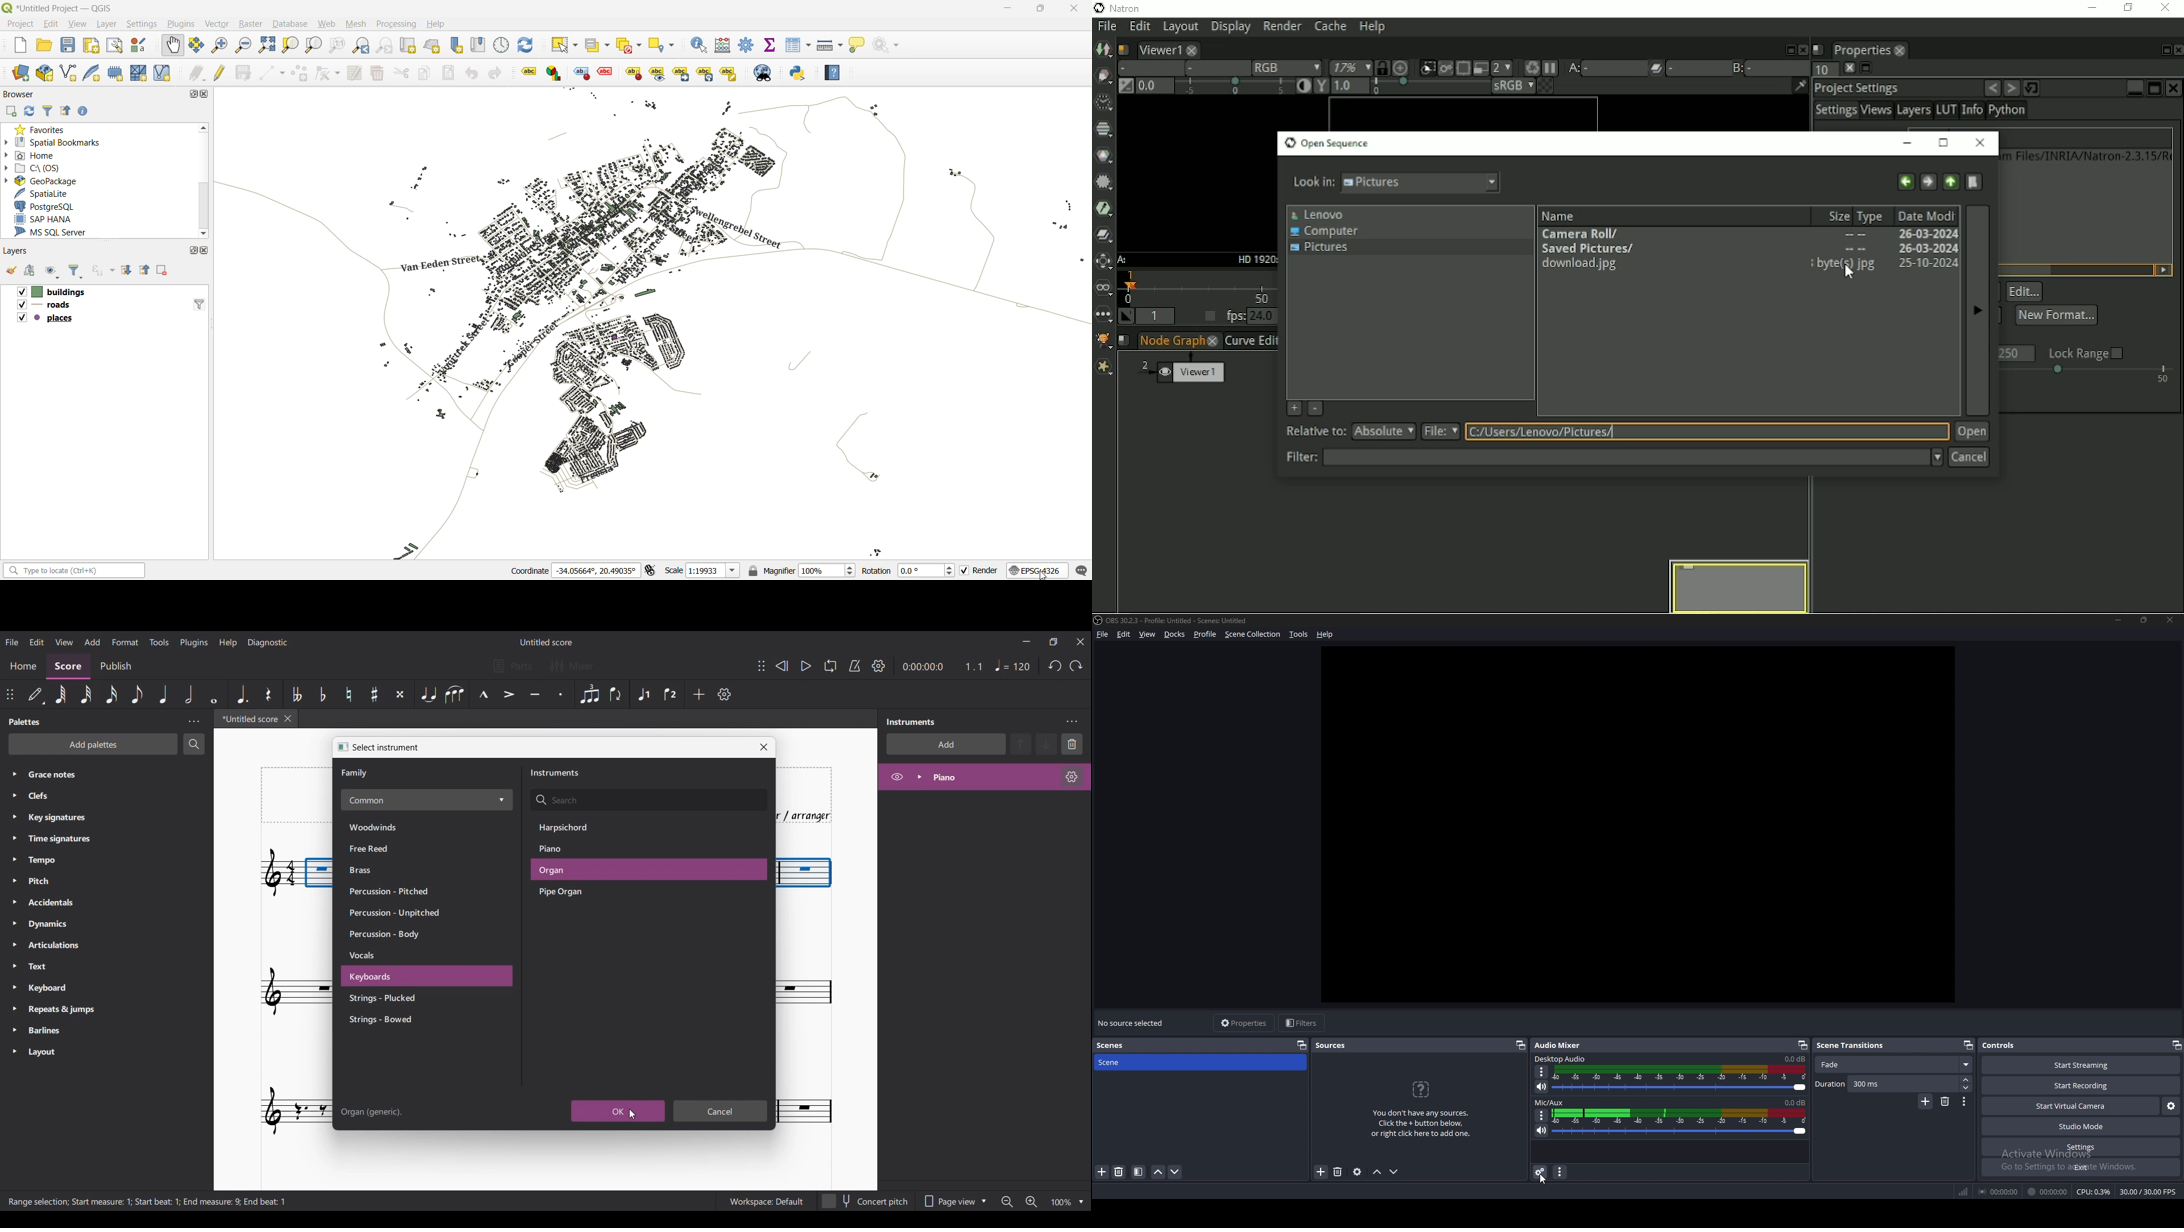 This screenshot has width=2184, height=1232. What do you see at coordinates (1103, 634) in the screenshot?
I see `file` at bounding box center [1103, 634].